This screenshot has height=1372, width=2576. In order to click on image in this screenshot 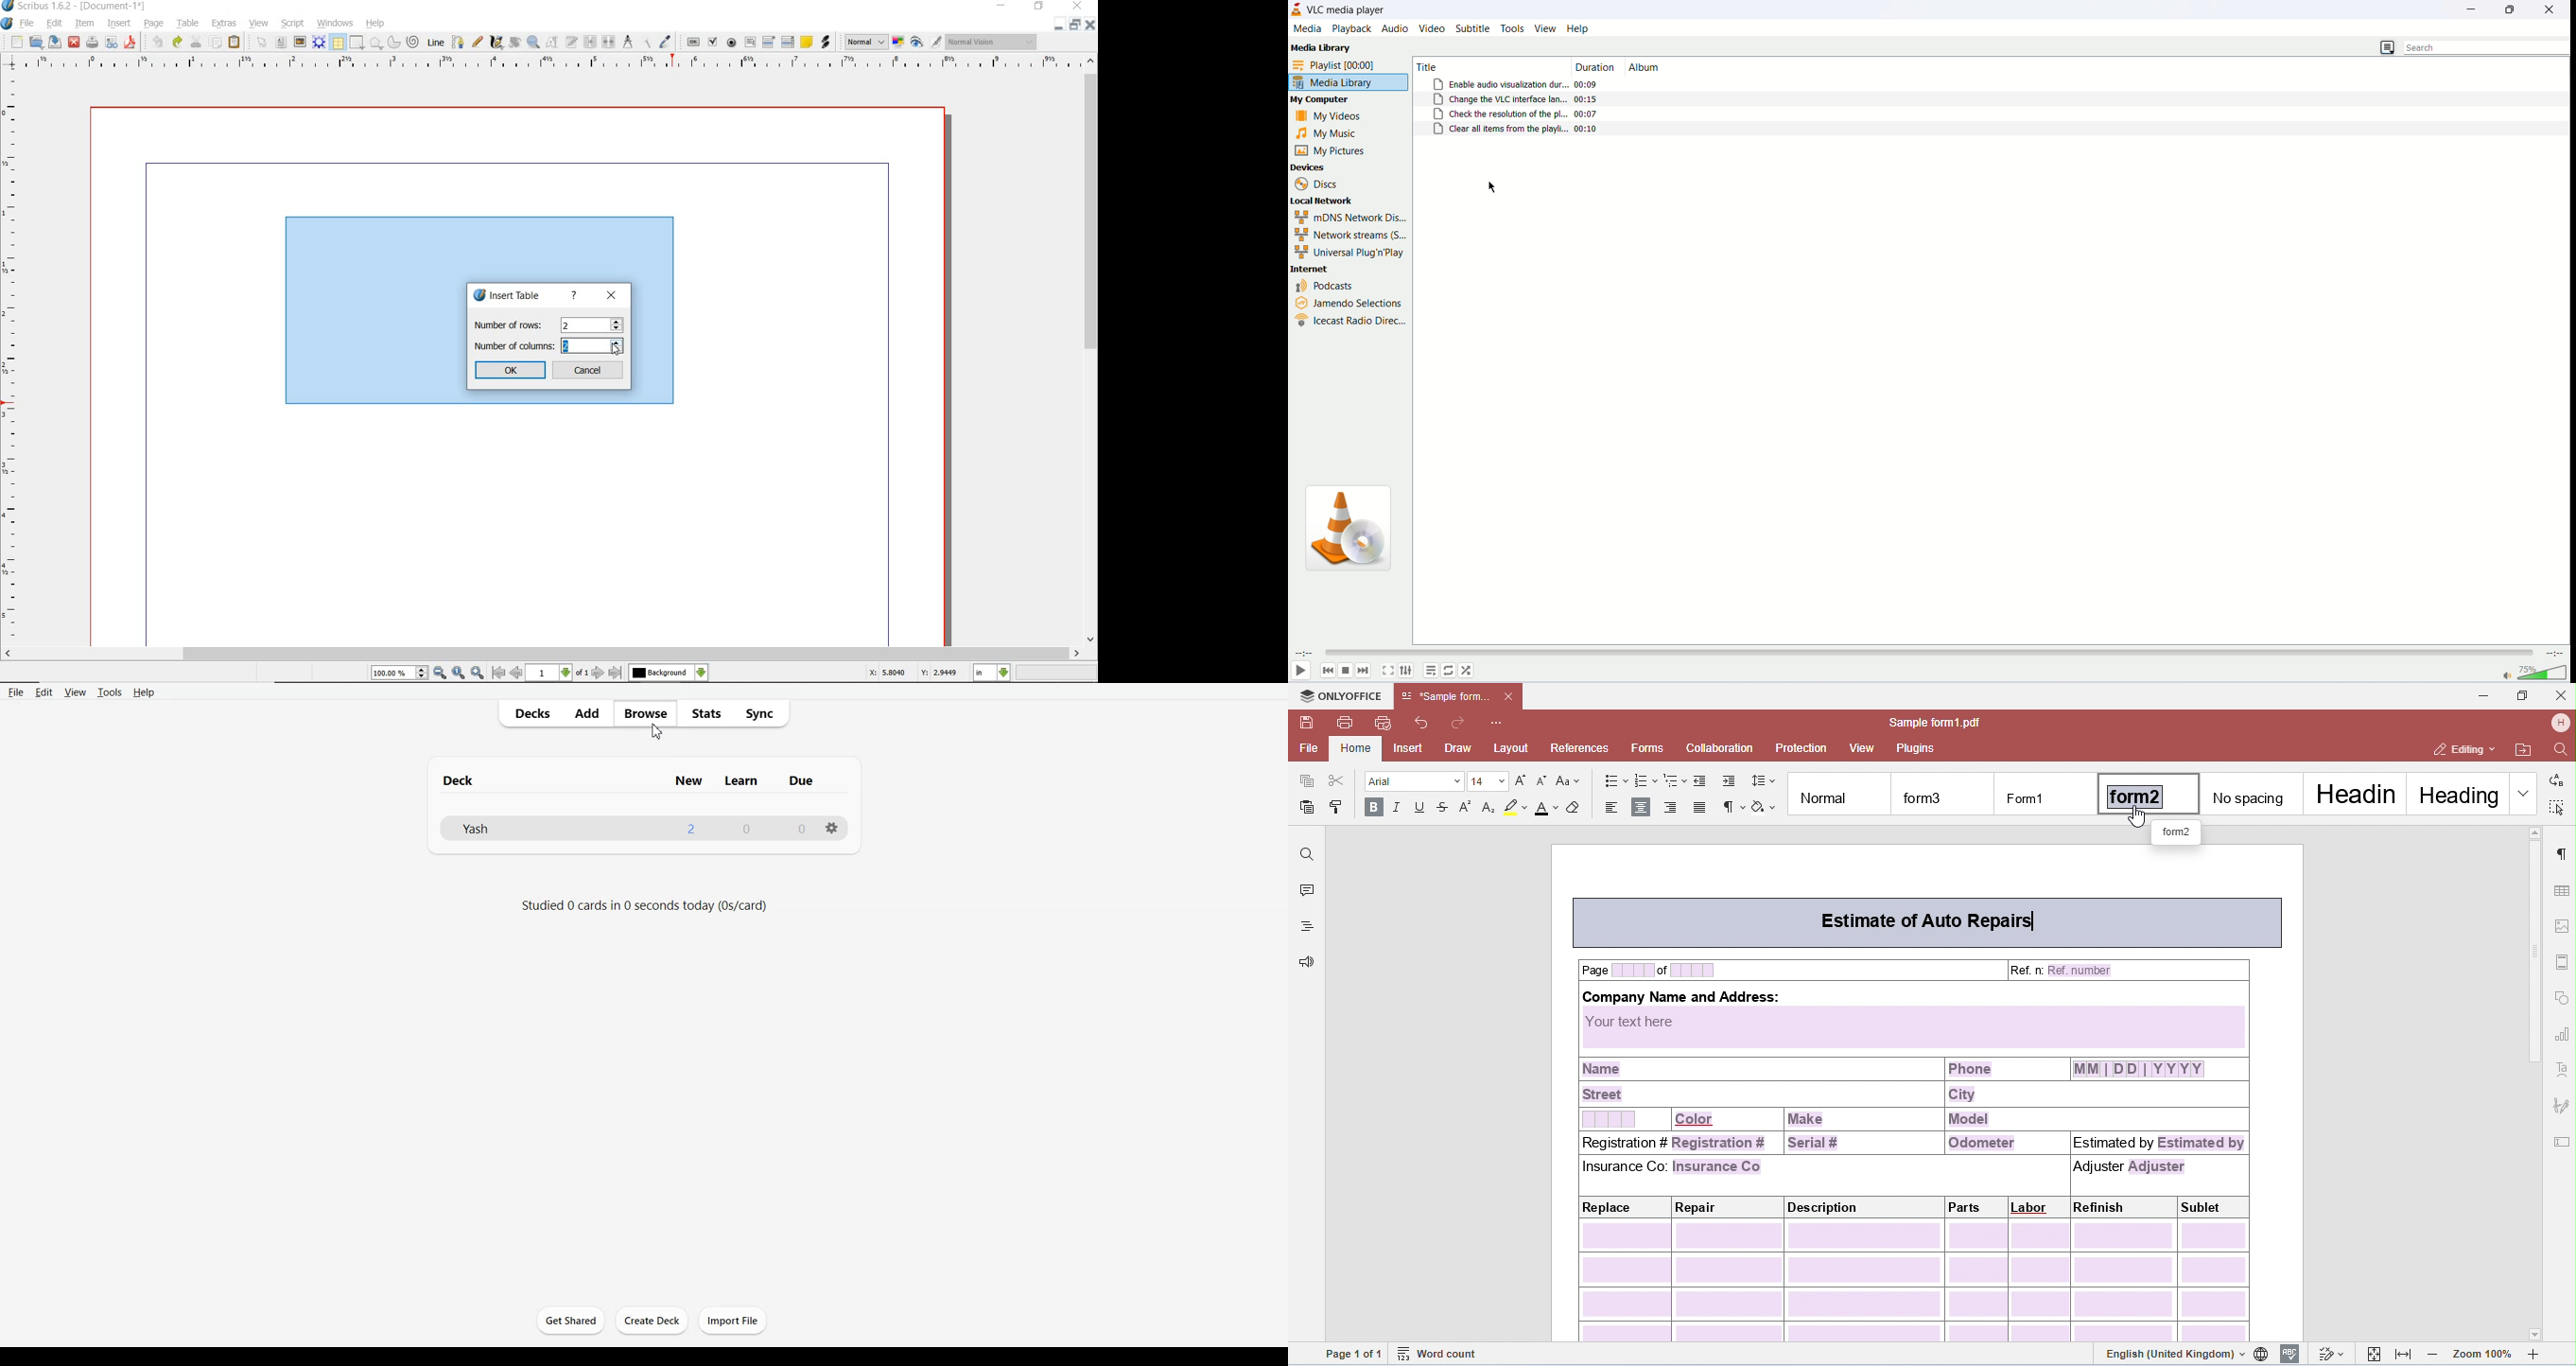, I will do `click(1350, 530)`.